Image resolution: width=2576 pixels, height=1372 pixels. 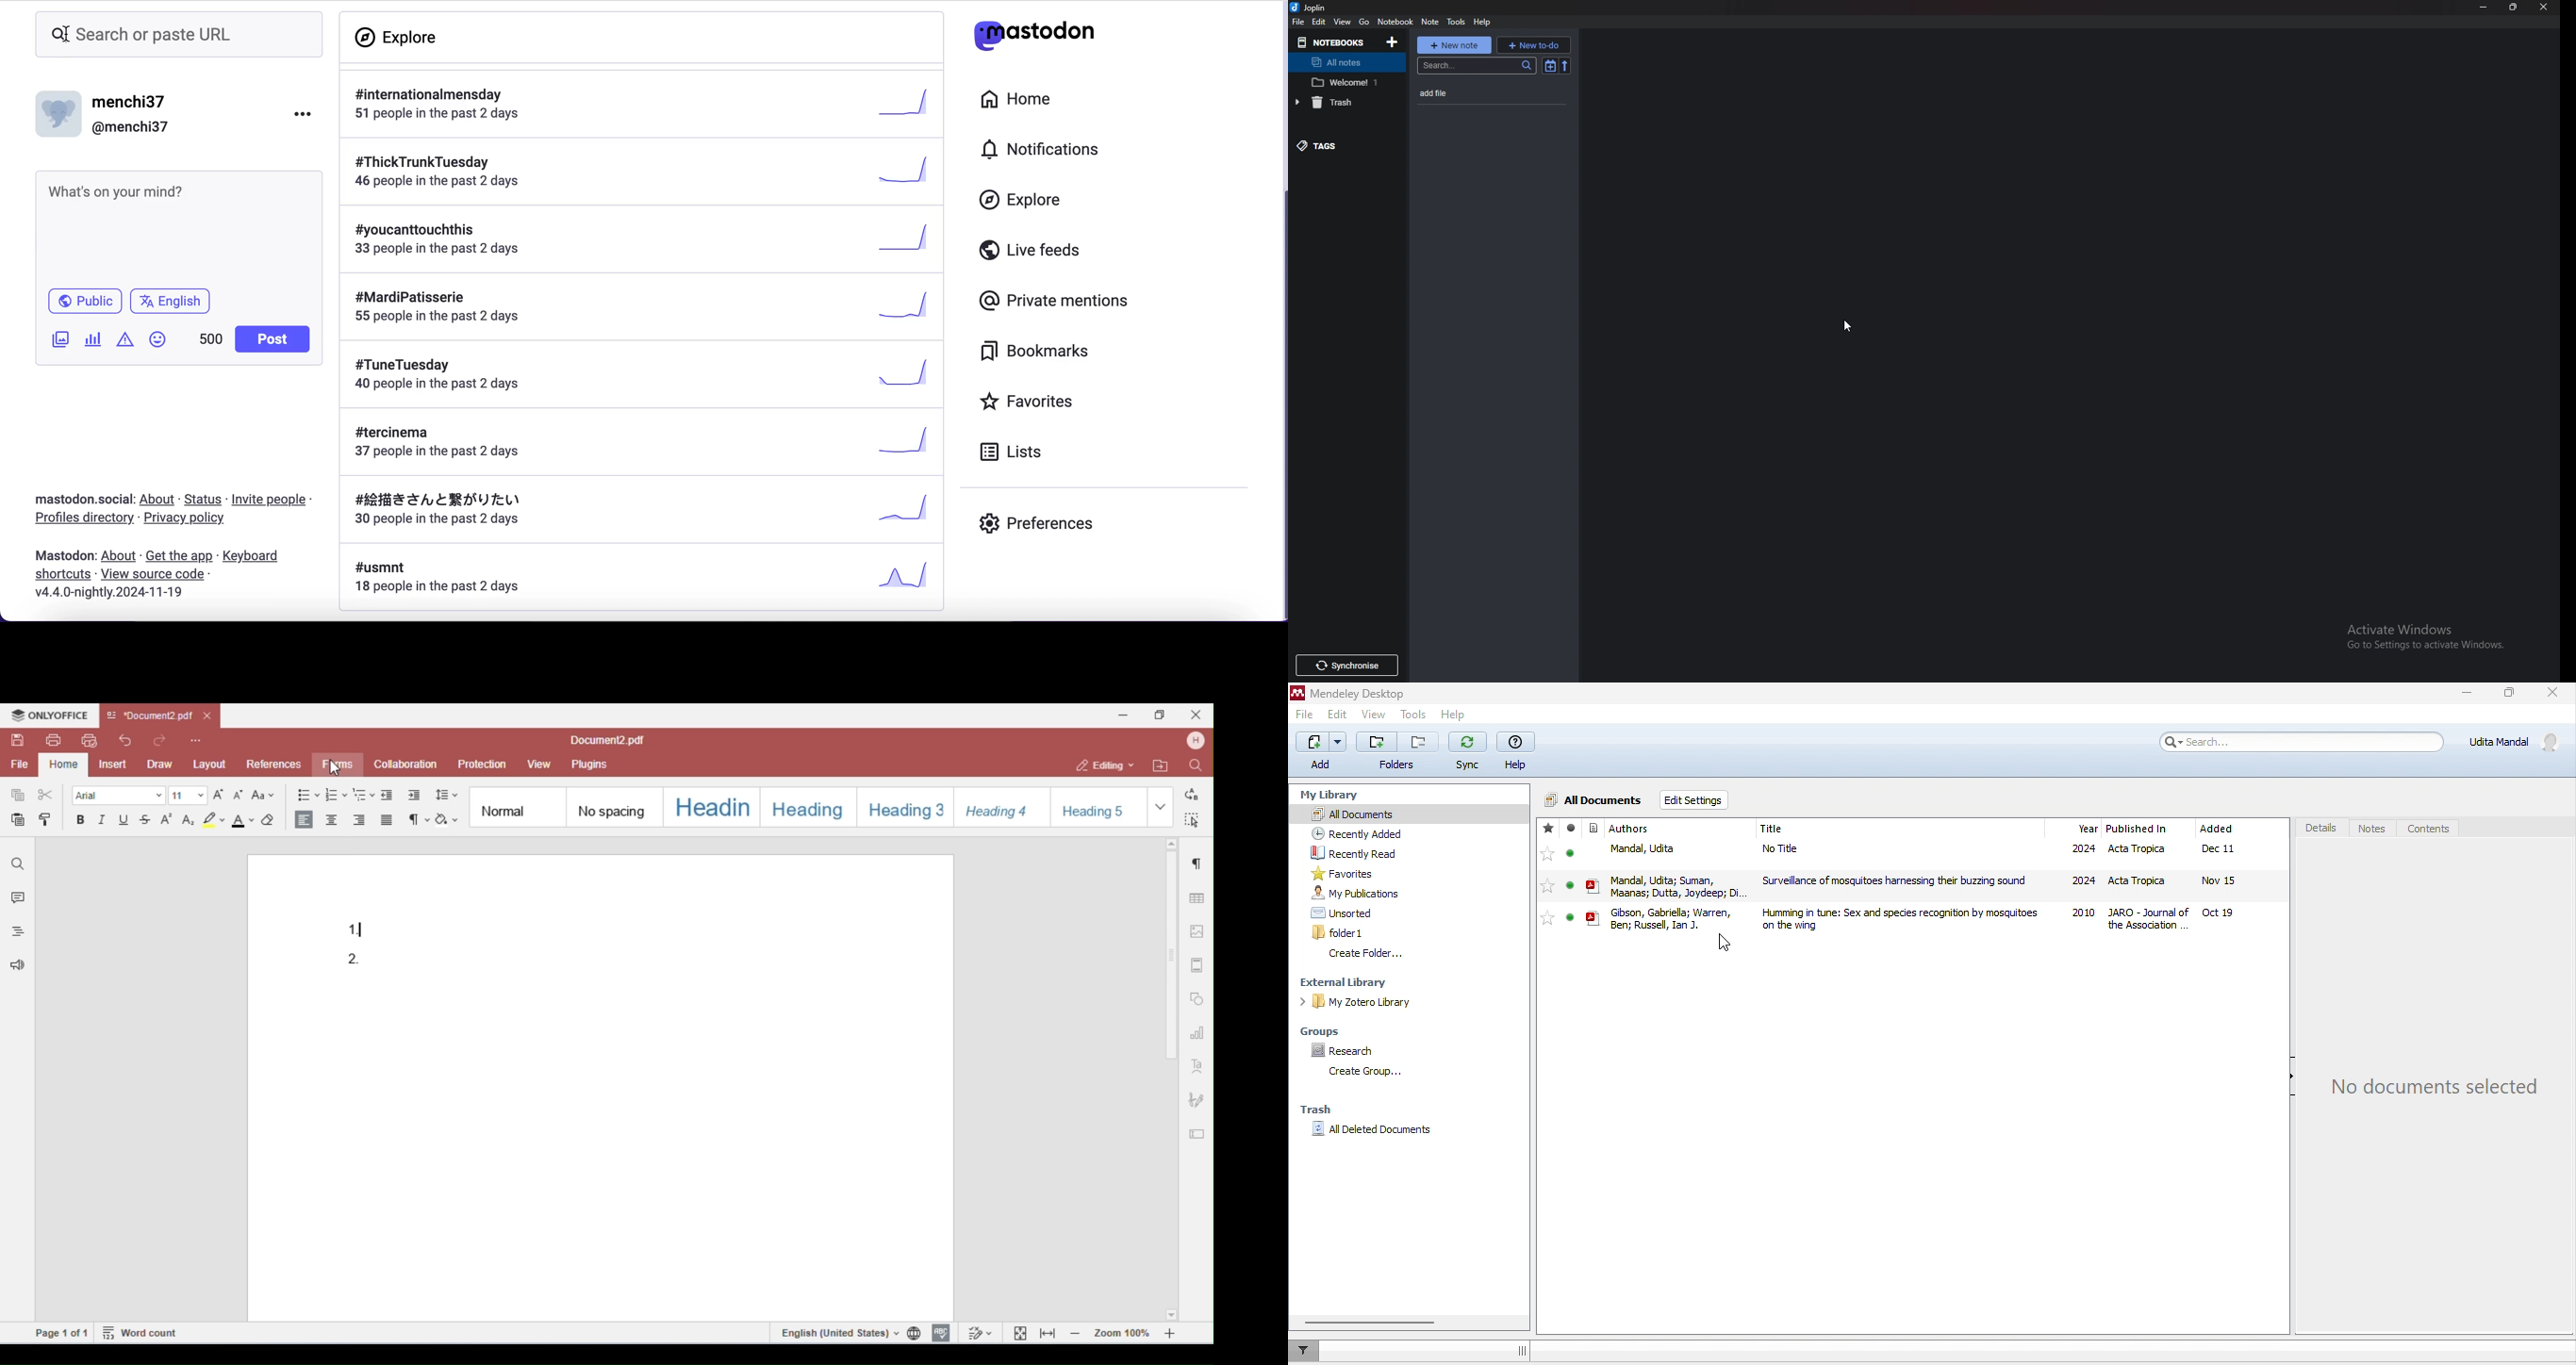 I want to click on cursor, so click(x=1847, y=326).